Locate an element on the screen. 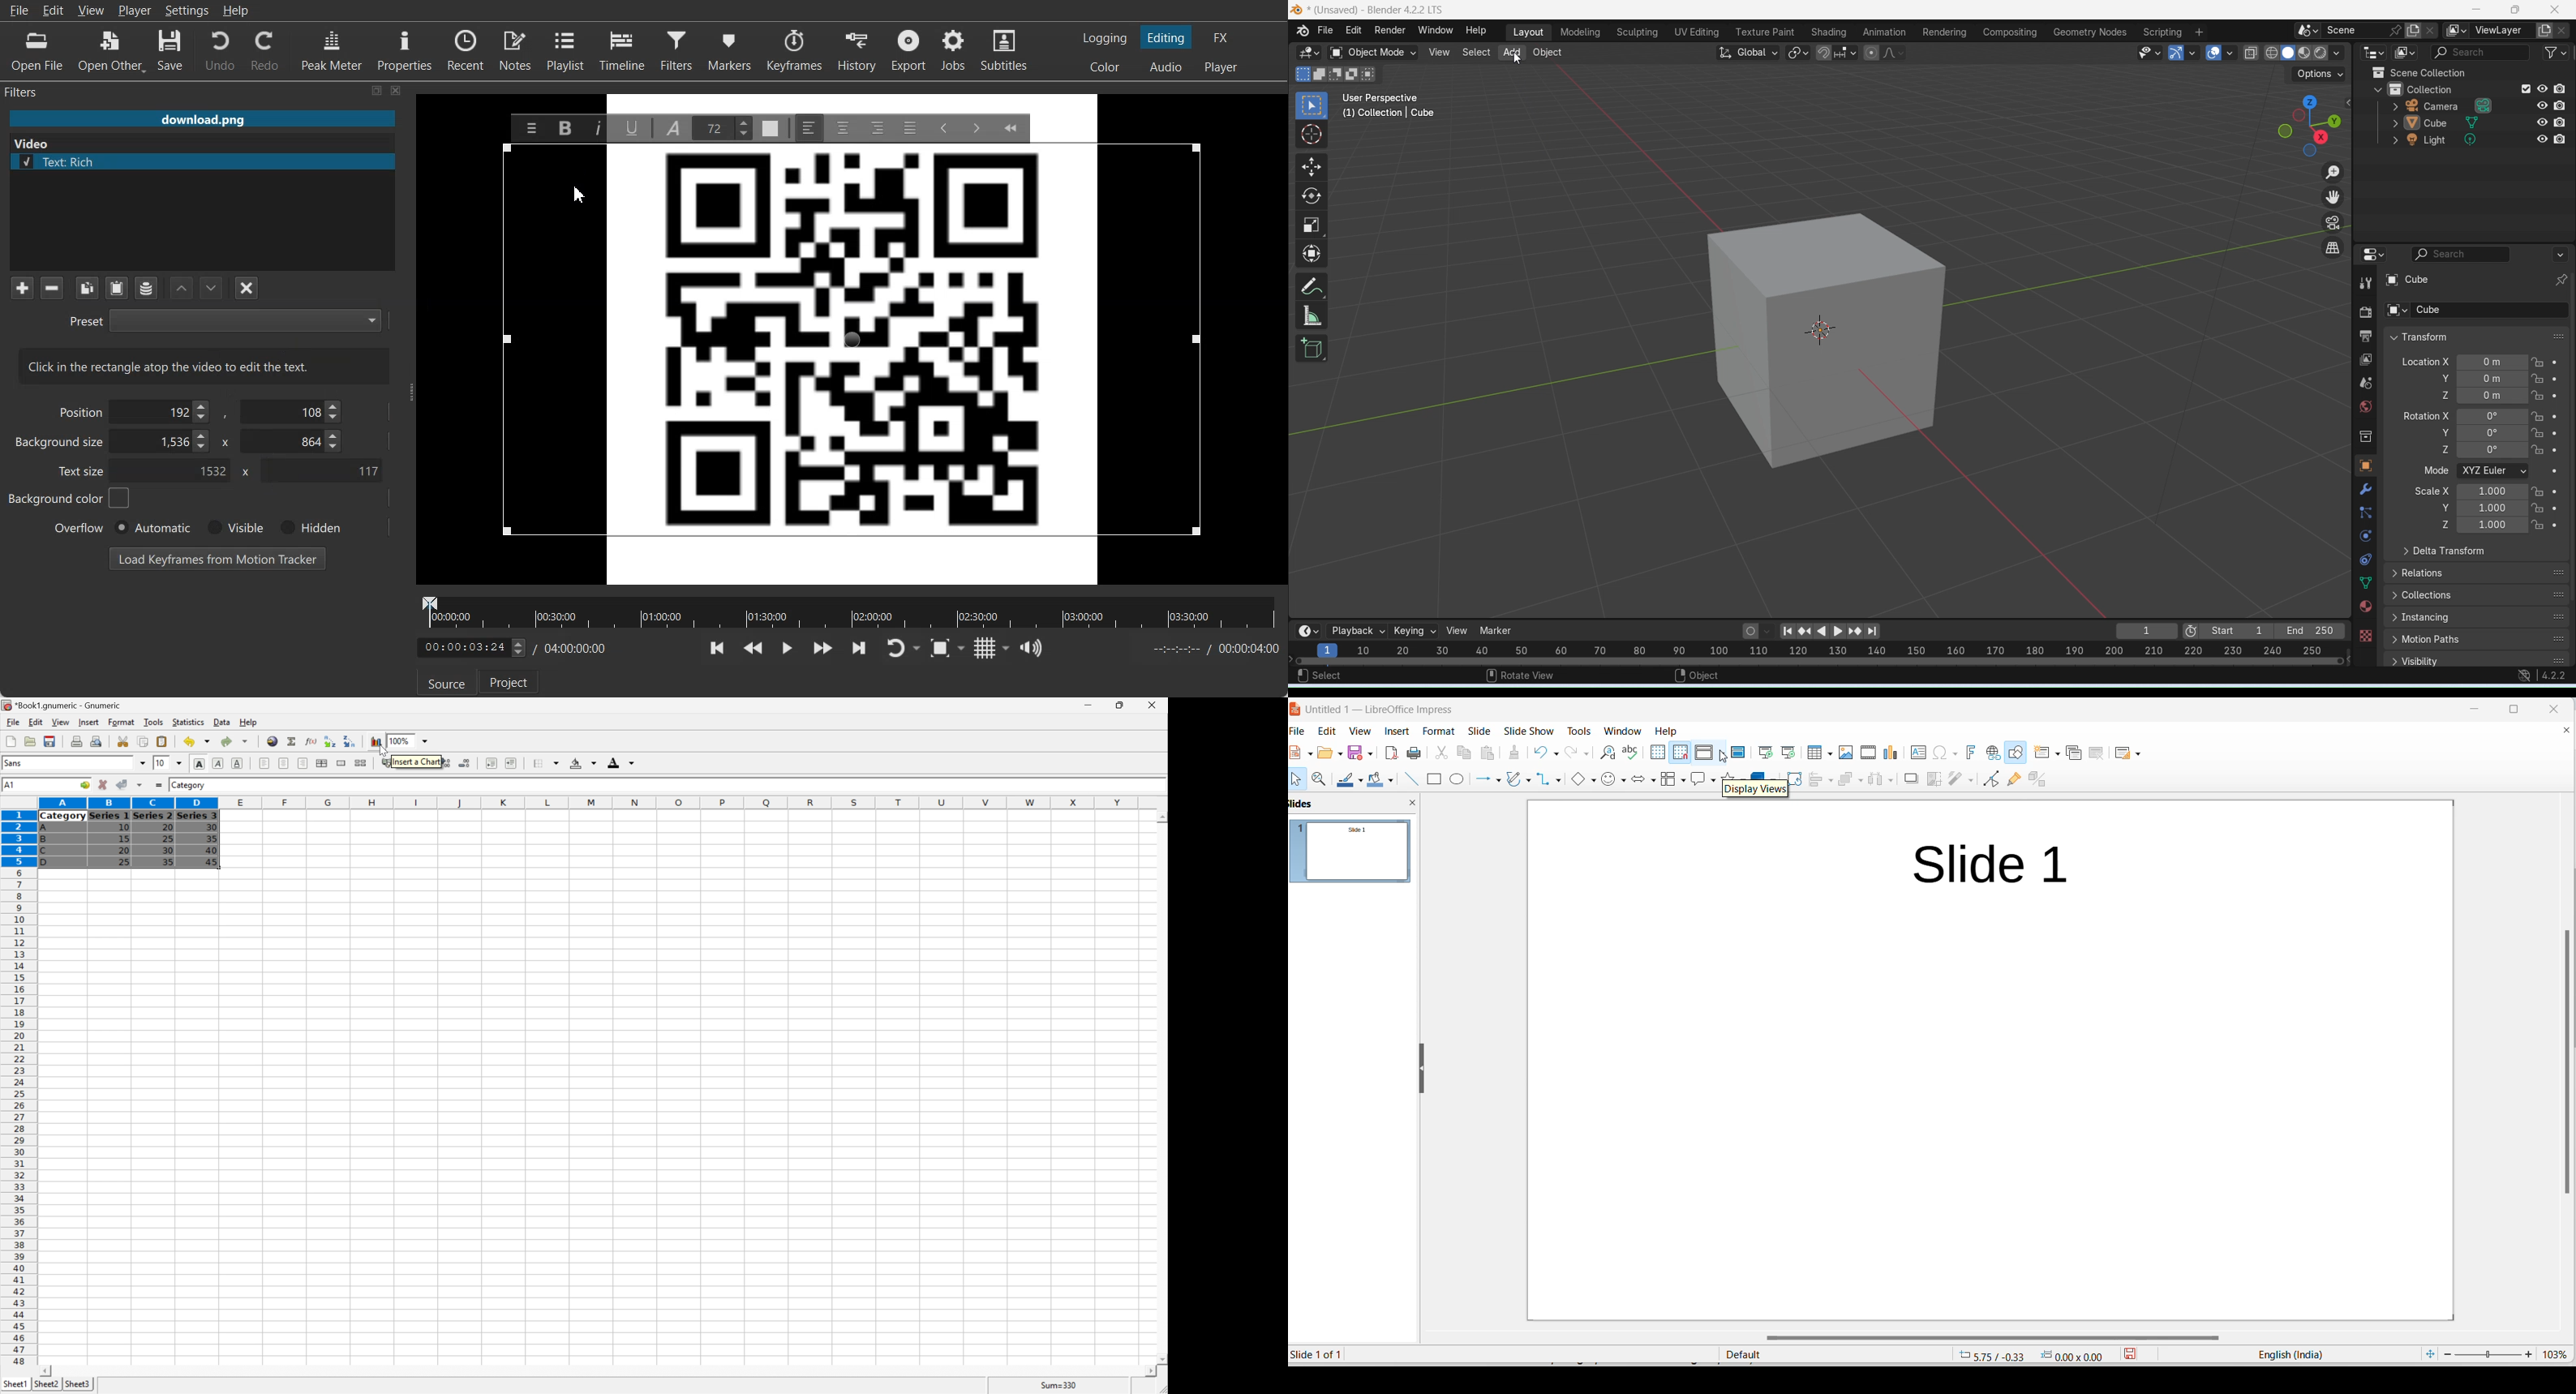 The width and height of the screenshot is (2576, 1400). Accept changes is located at coordinates (121, 784).